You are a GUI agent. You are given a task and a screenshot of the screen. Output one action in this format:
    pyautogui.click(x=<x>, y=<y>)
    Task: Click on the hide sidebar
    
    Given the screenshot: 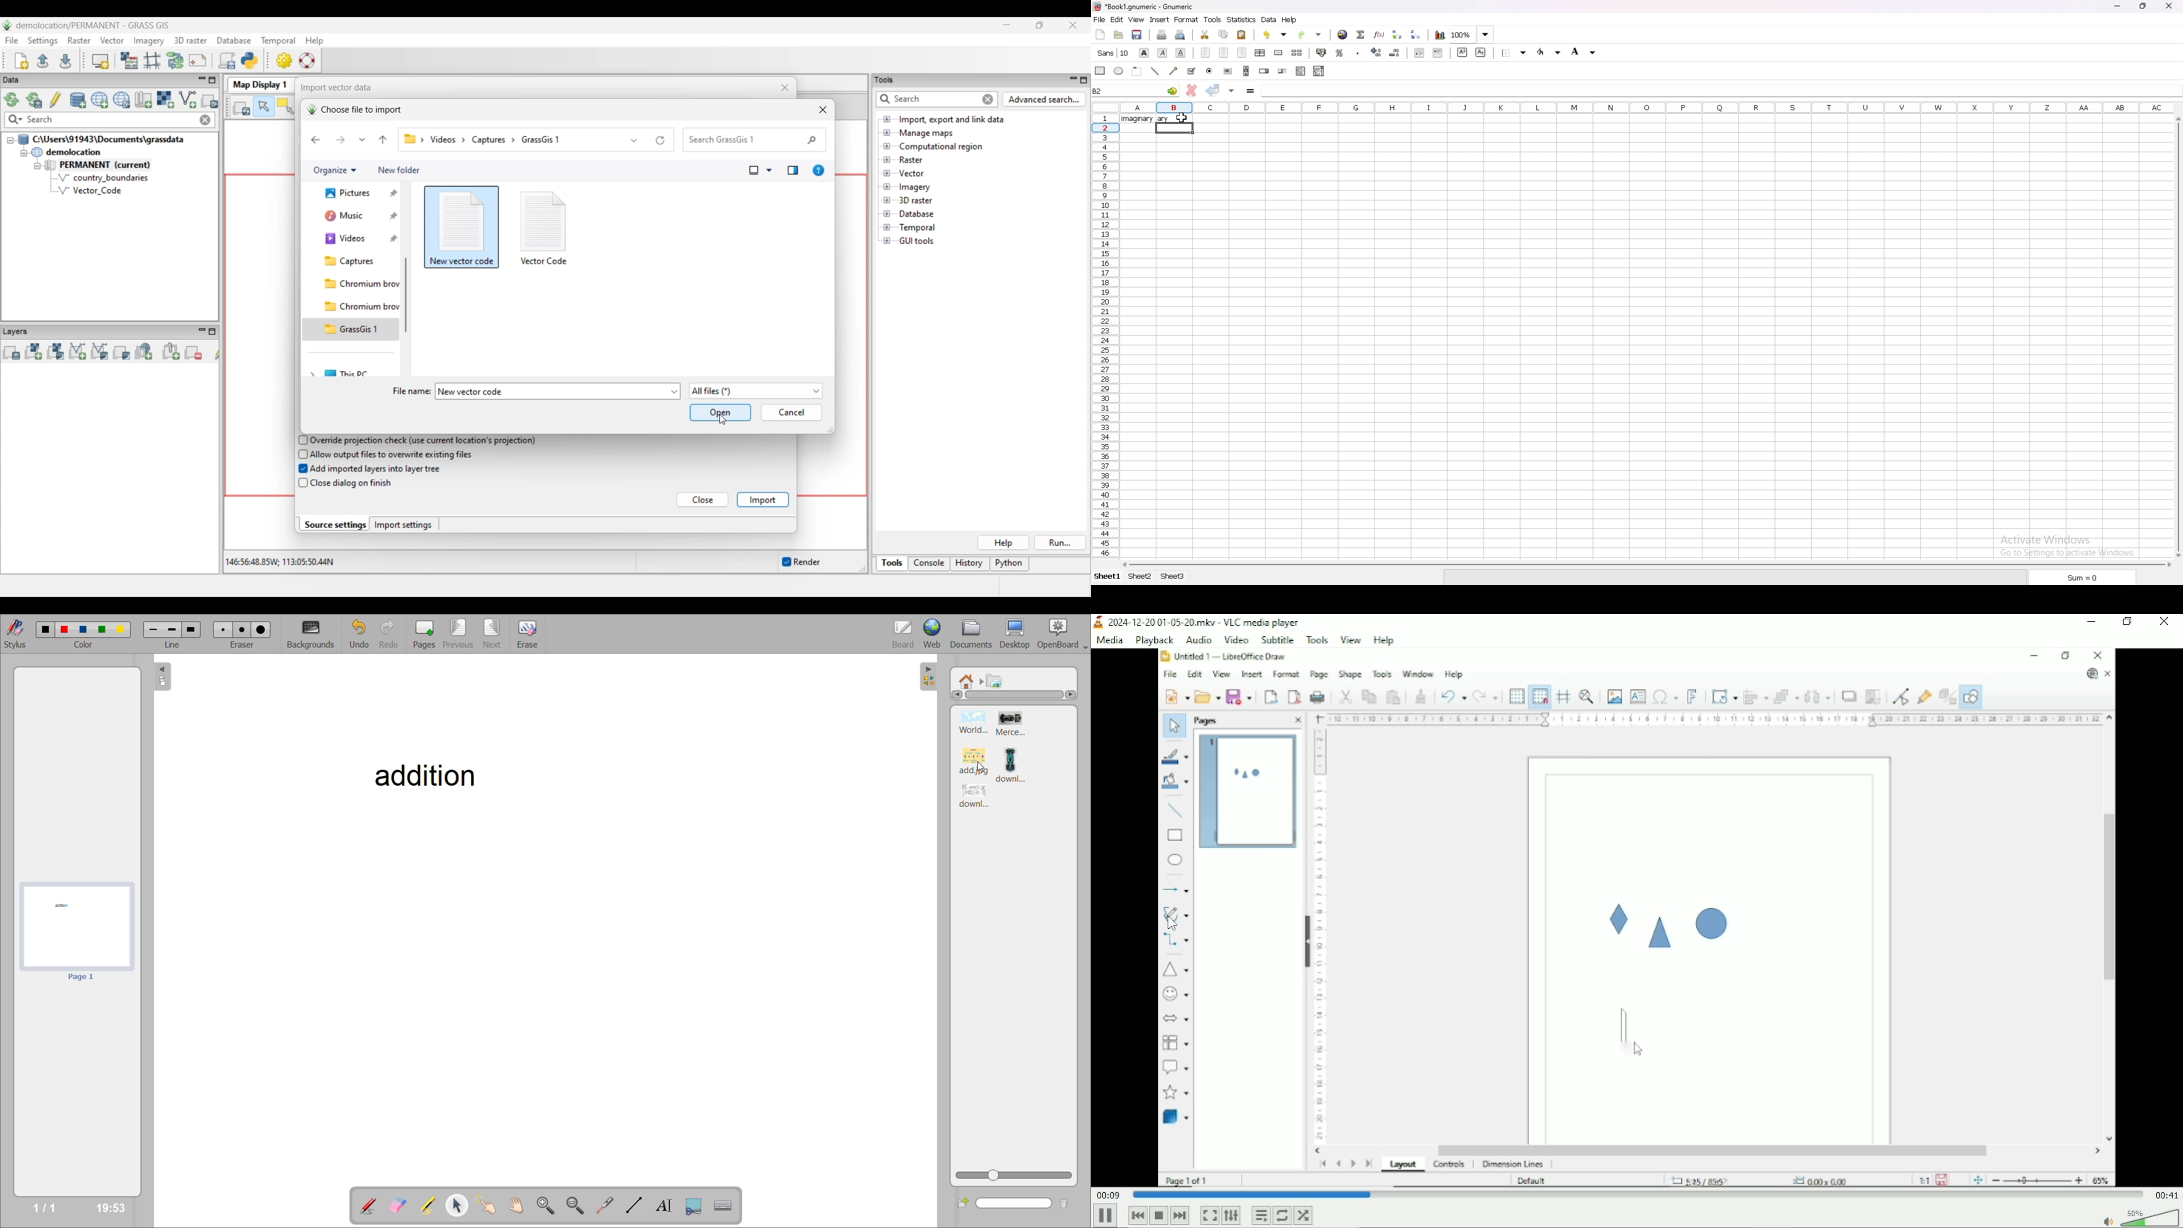 What is the action you would take?
    pyautogui.click(x=930, y=678)
    